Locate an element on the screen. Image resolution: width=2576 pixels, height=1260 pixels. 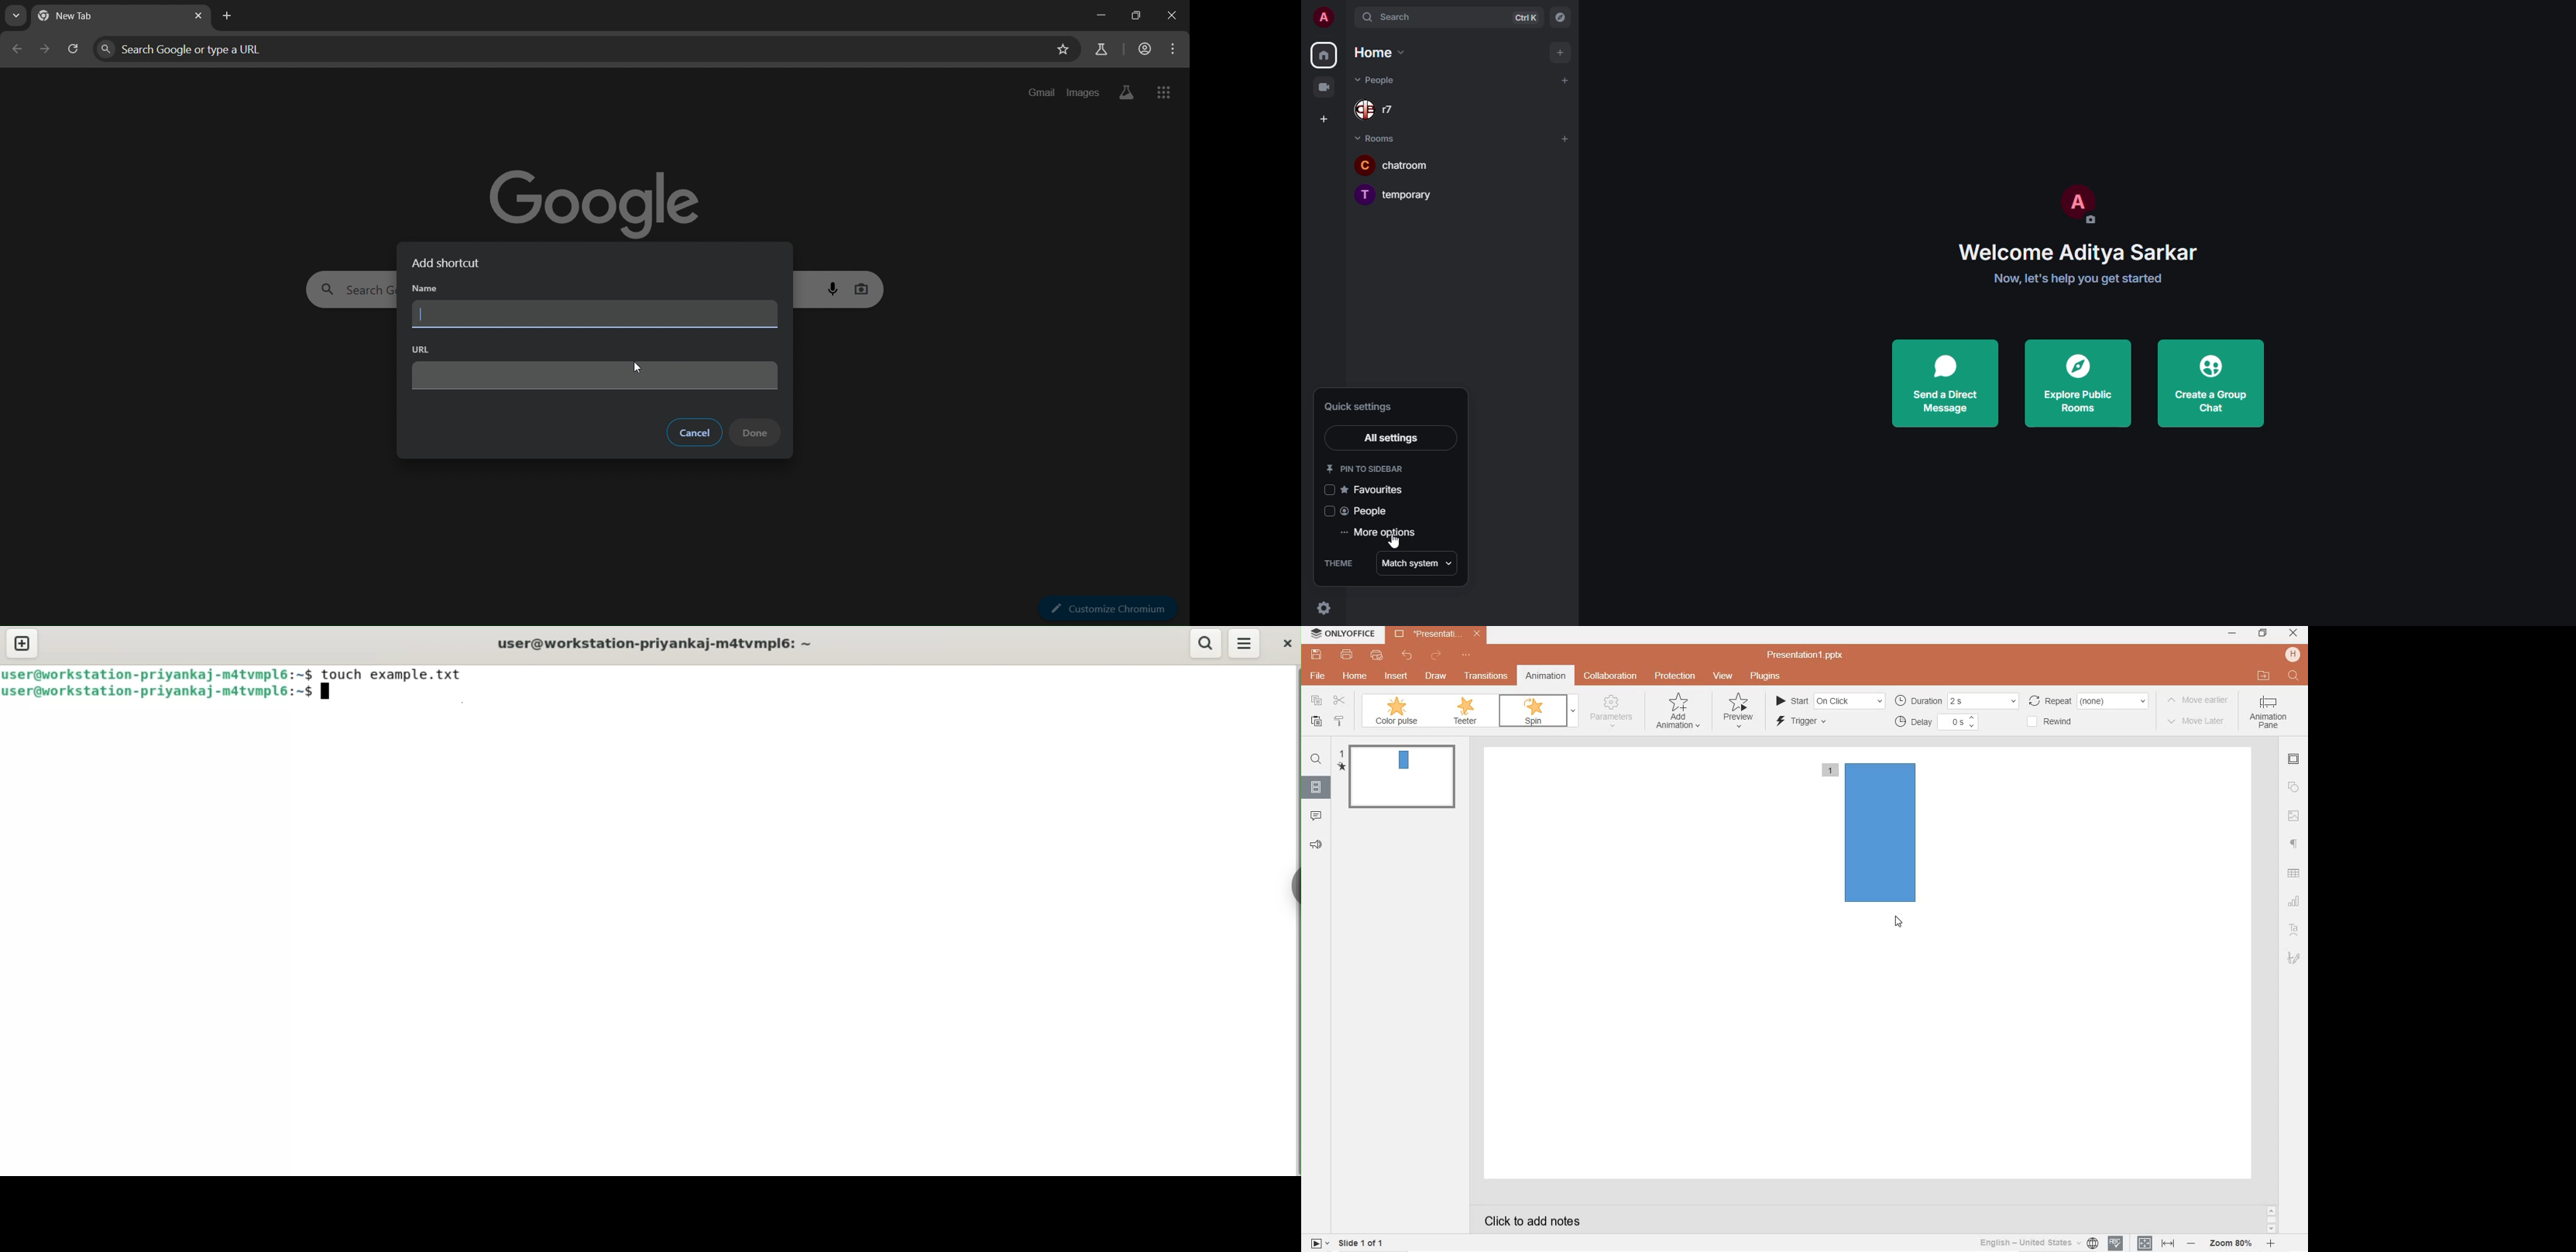
spell checking is located at coordinates (2115, 1244).